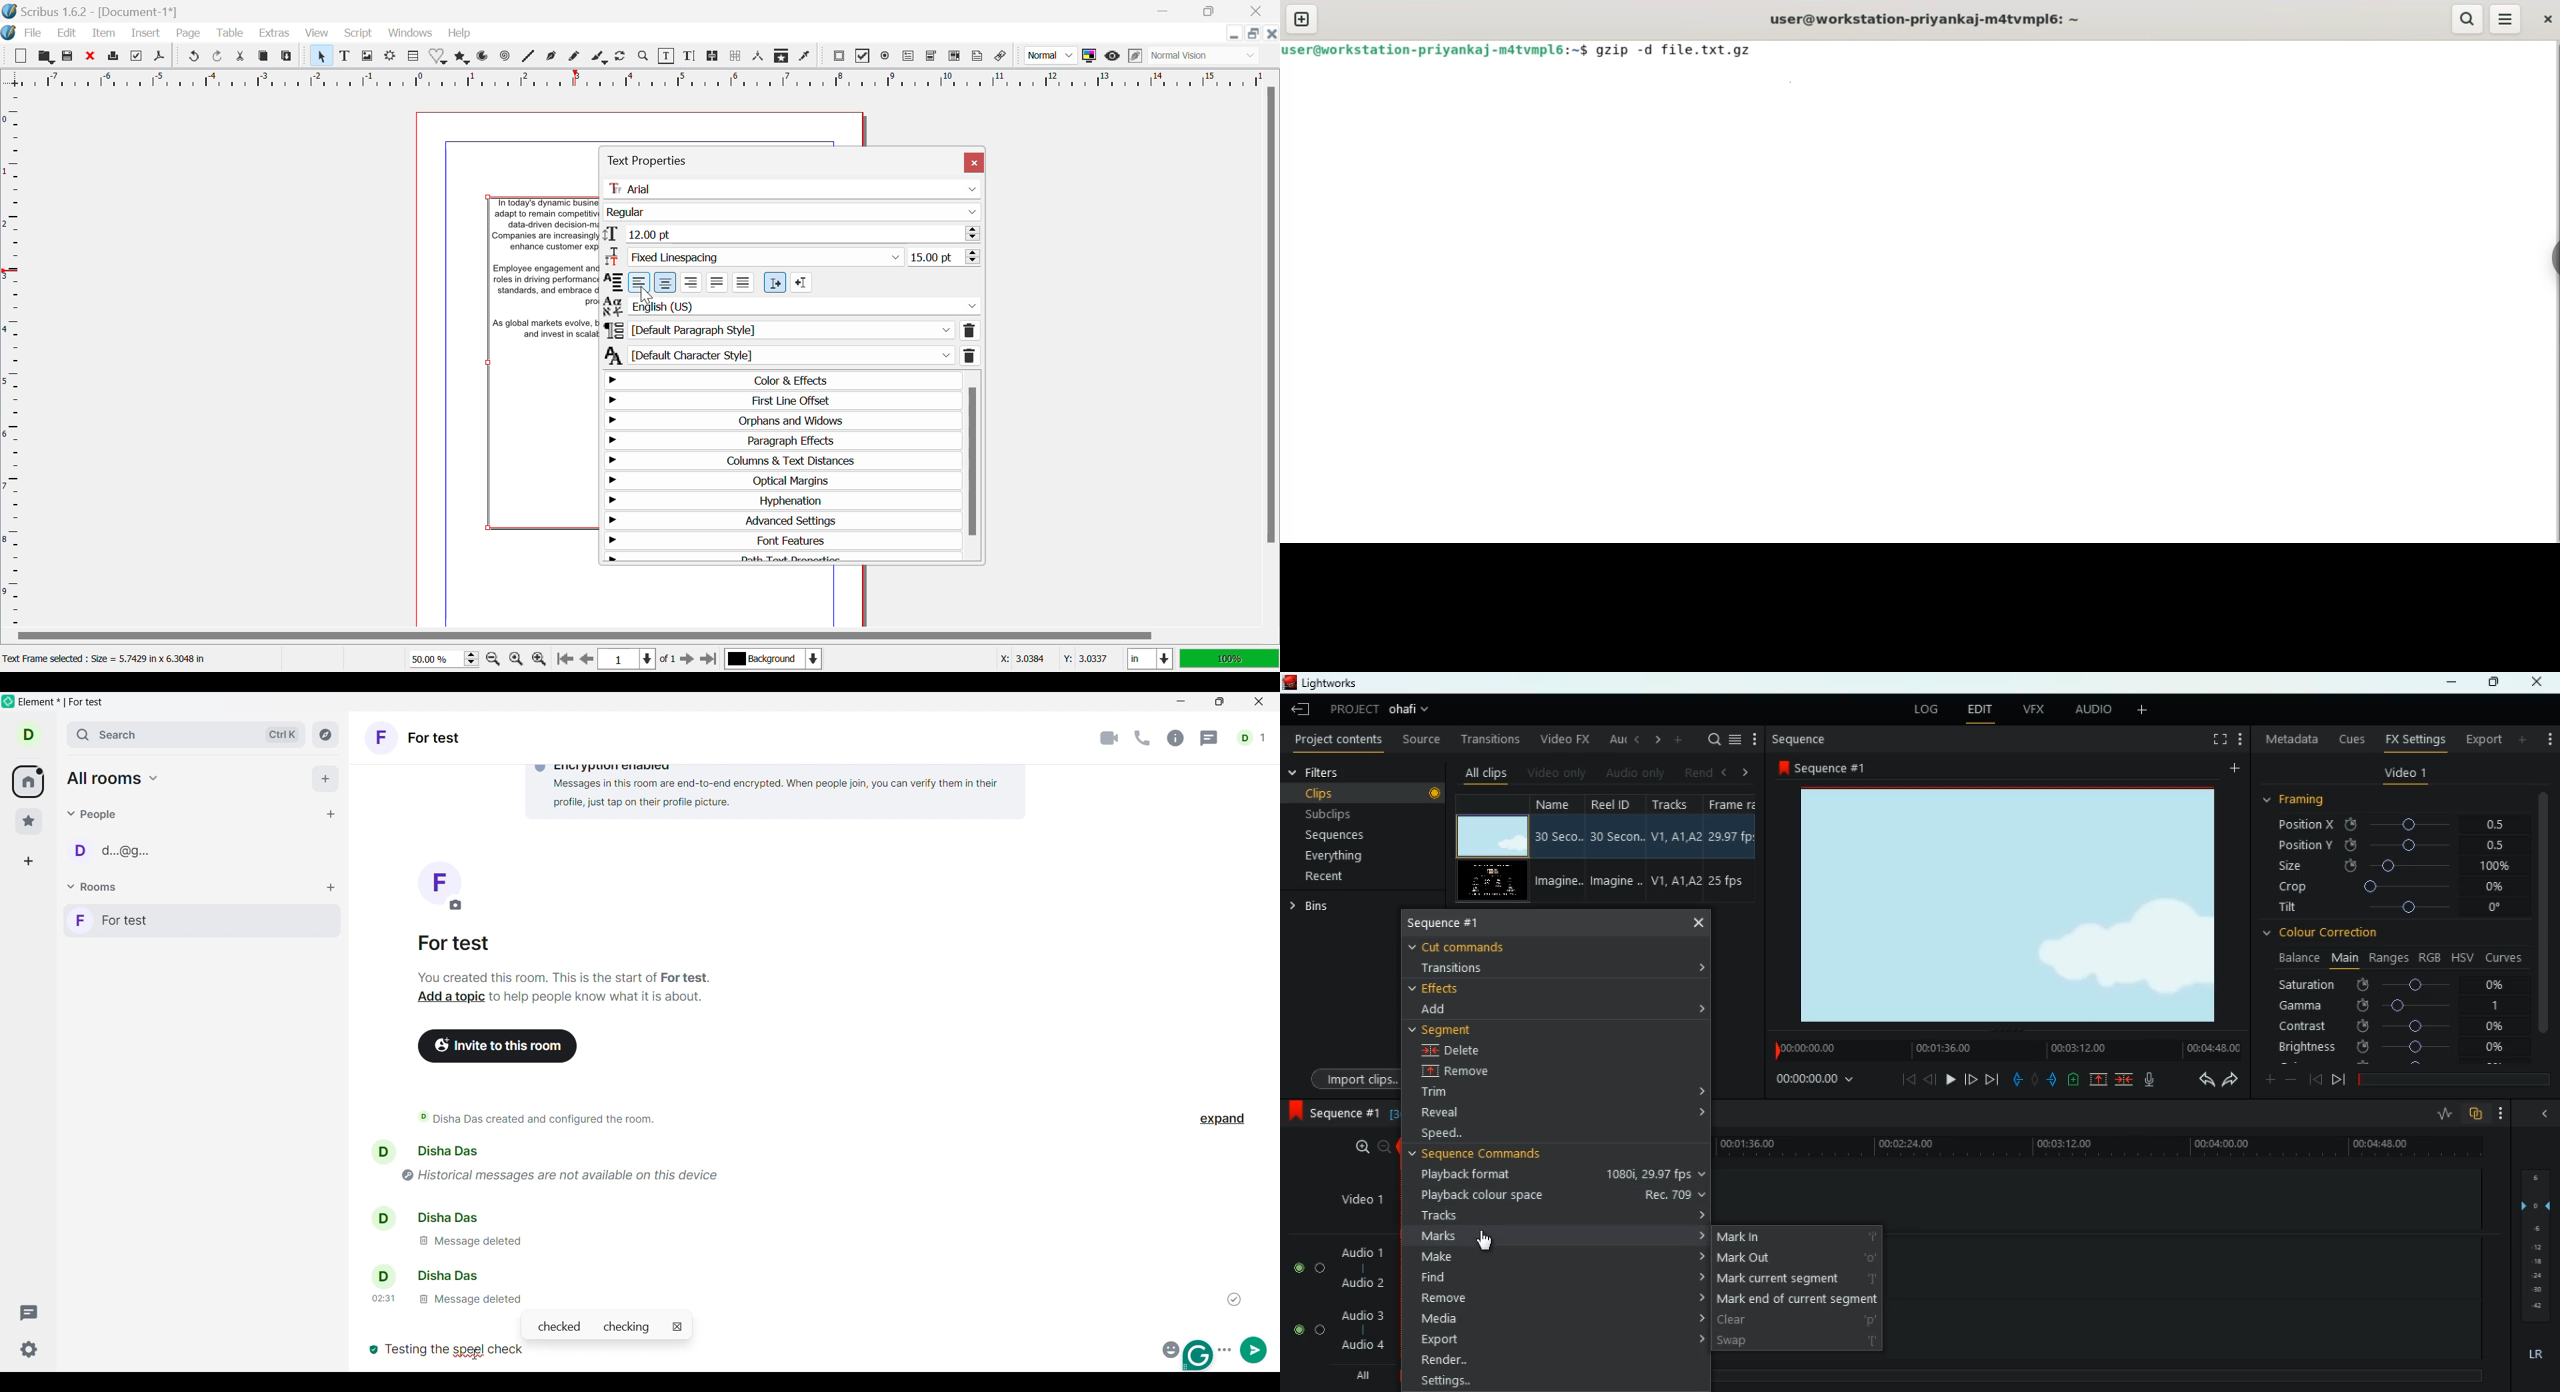 Image resolution: width=2576 pixels, height=1400 pixels. Describe the element at coordinates (1818, 1080) in the screenshot. I see `00:00:00:00(time)` at that location.